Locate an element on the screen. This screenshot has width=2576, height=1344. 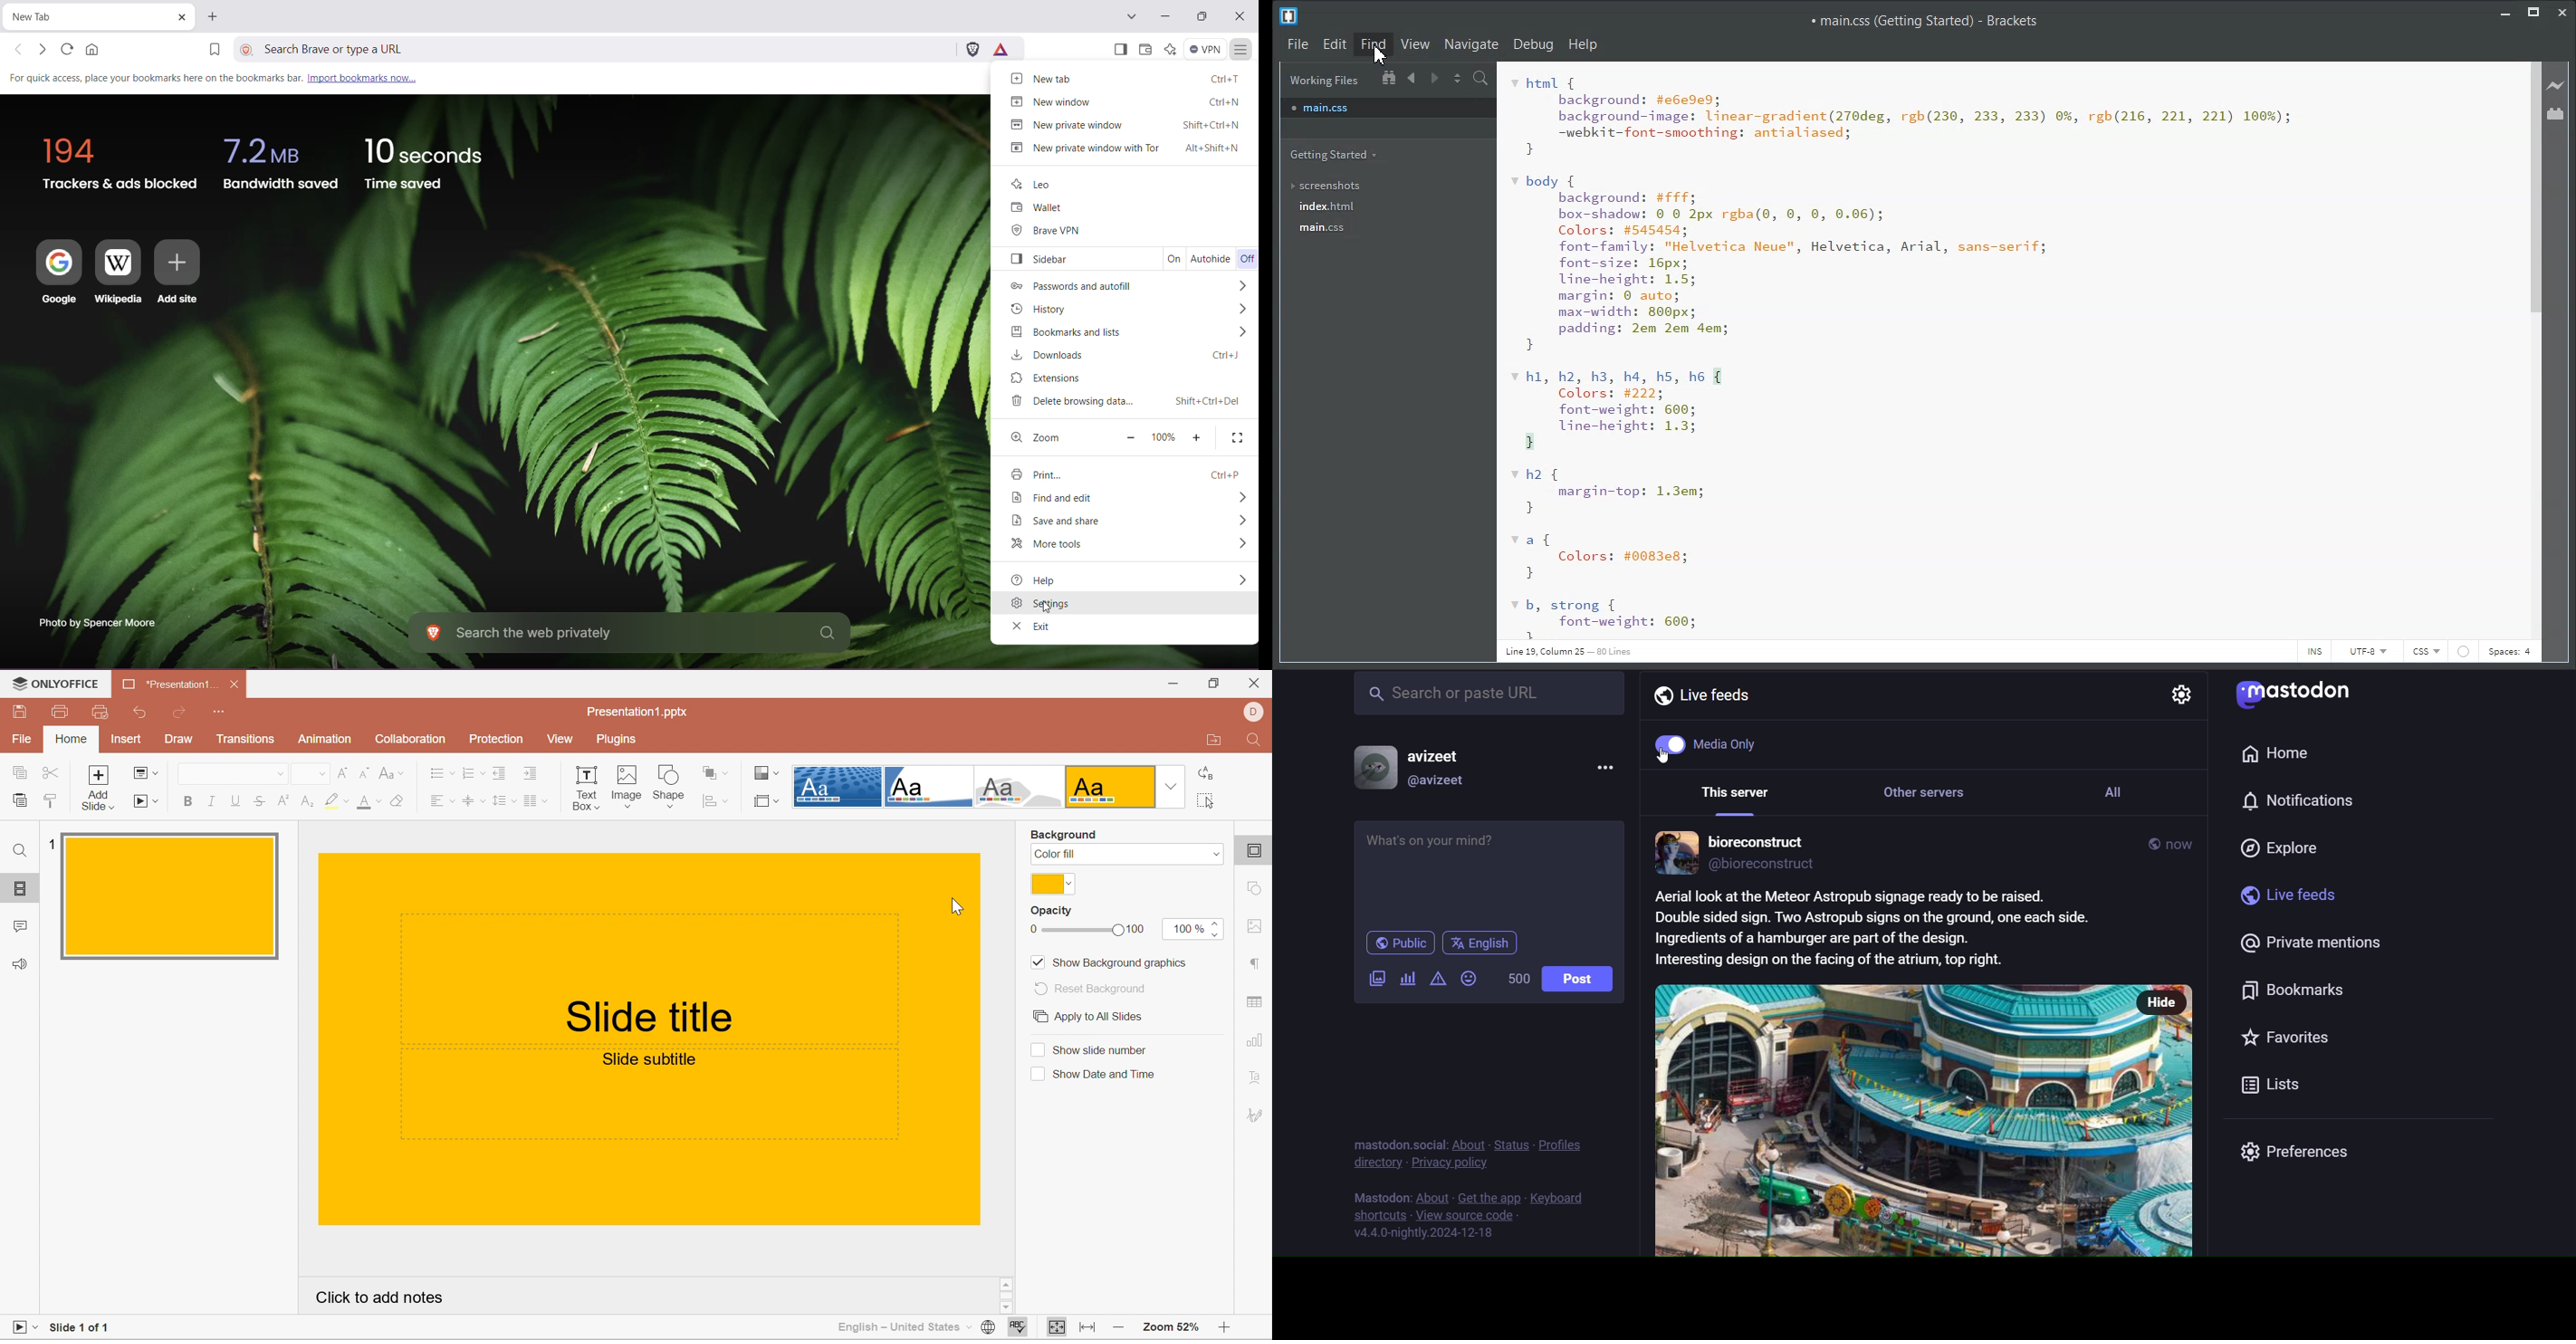
Drop Down is located at coordinates (1171, 784).